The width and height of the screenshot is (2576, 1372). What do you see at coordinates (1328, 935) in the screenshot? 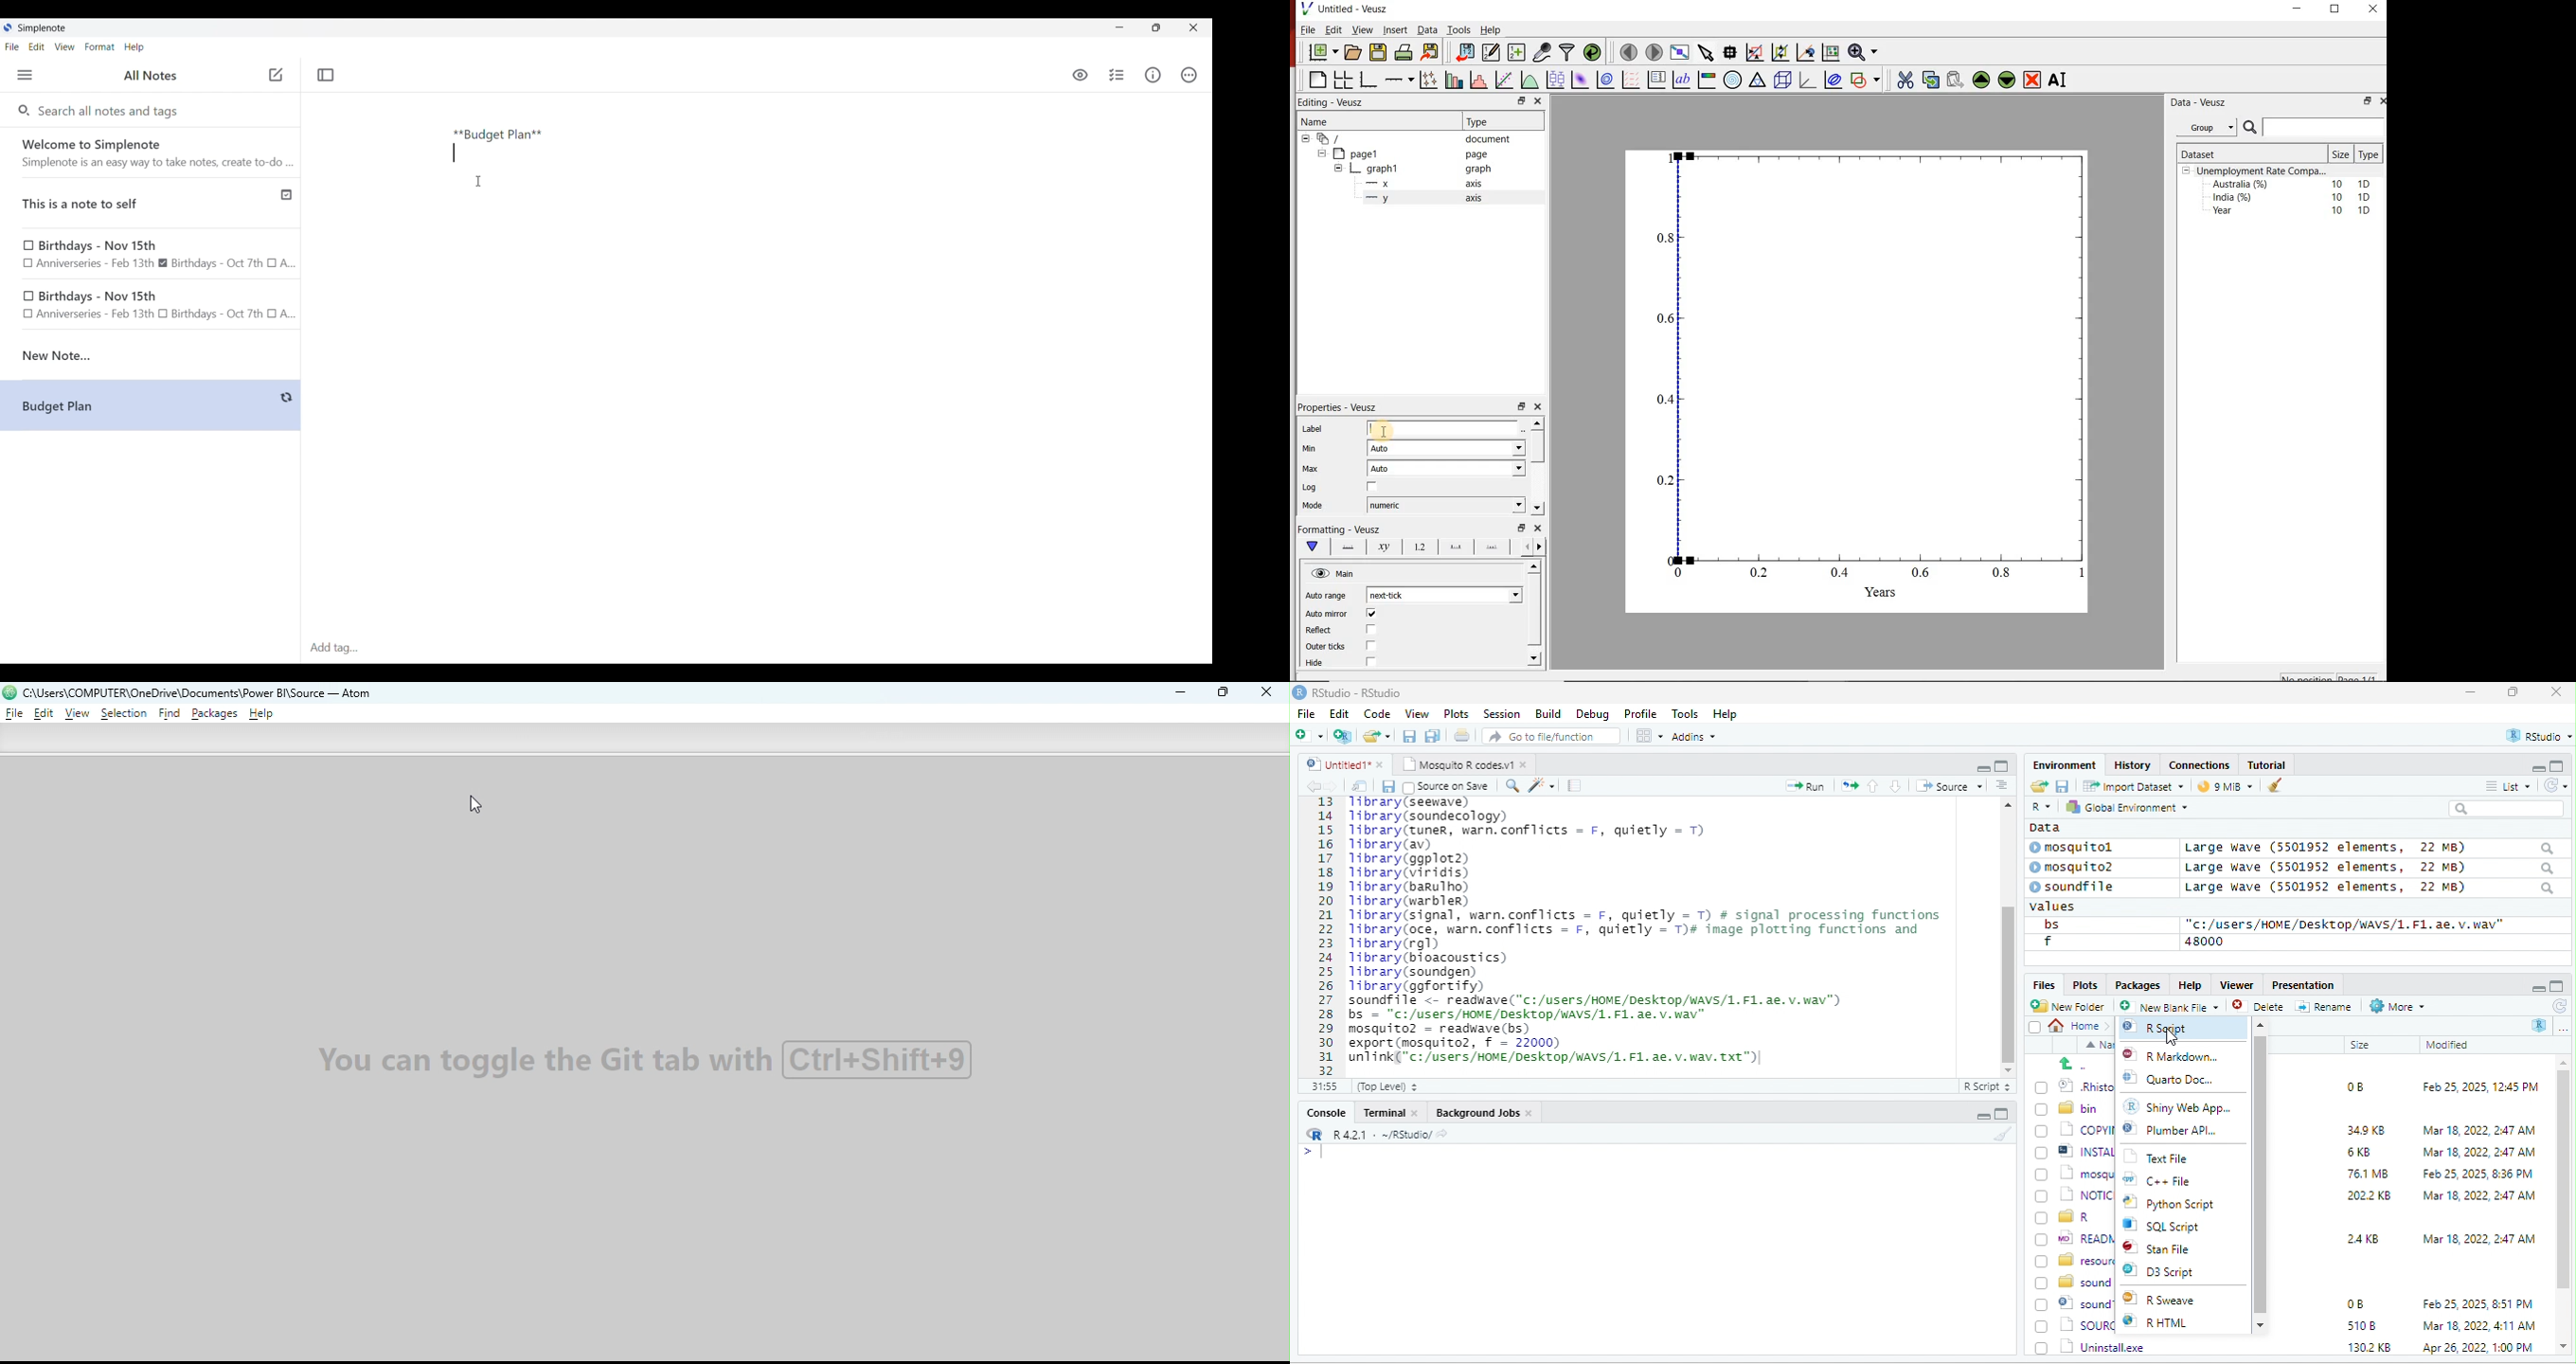
I see `line number` at bounding box center [1328, 935].